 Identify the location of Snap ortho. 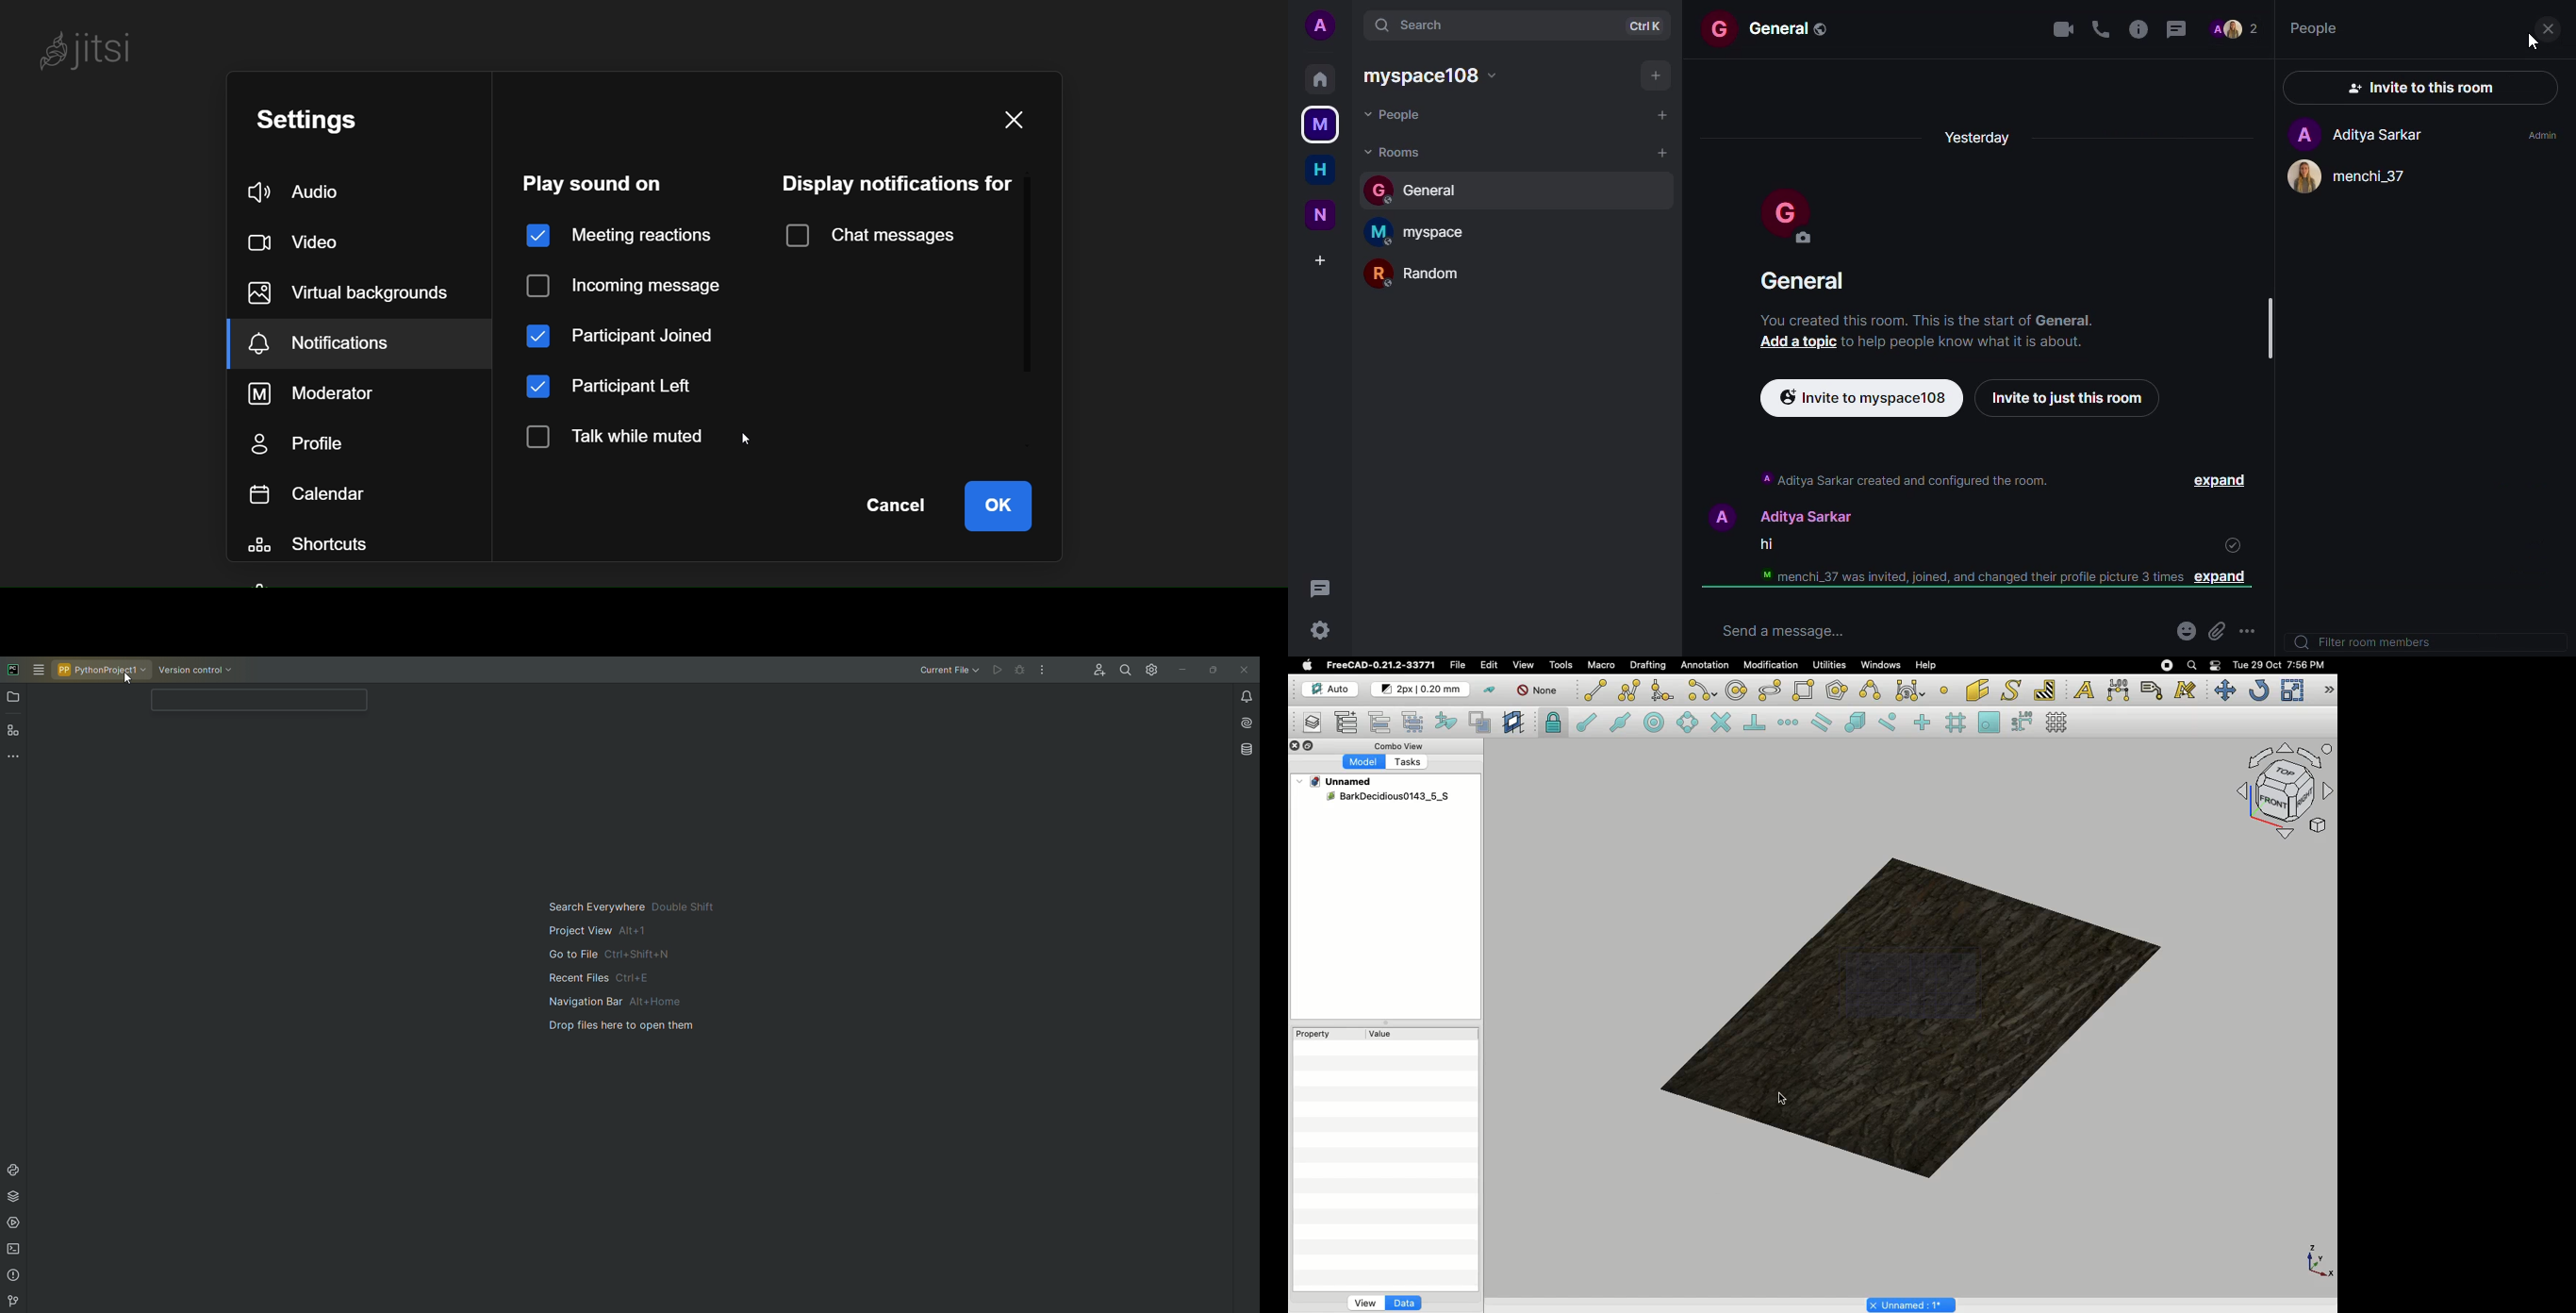
(1925, 724).